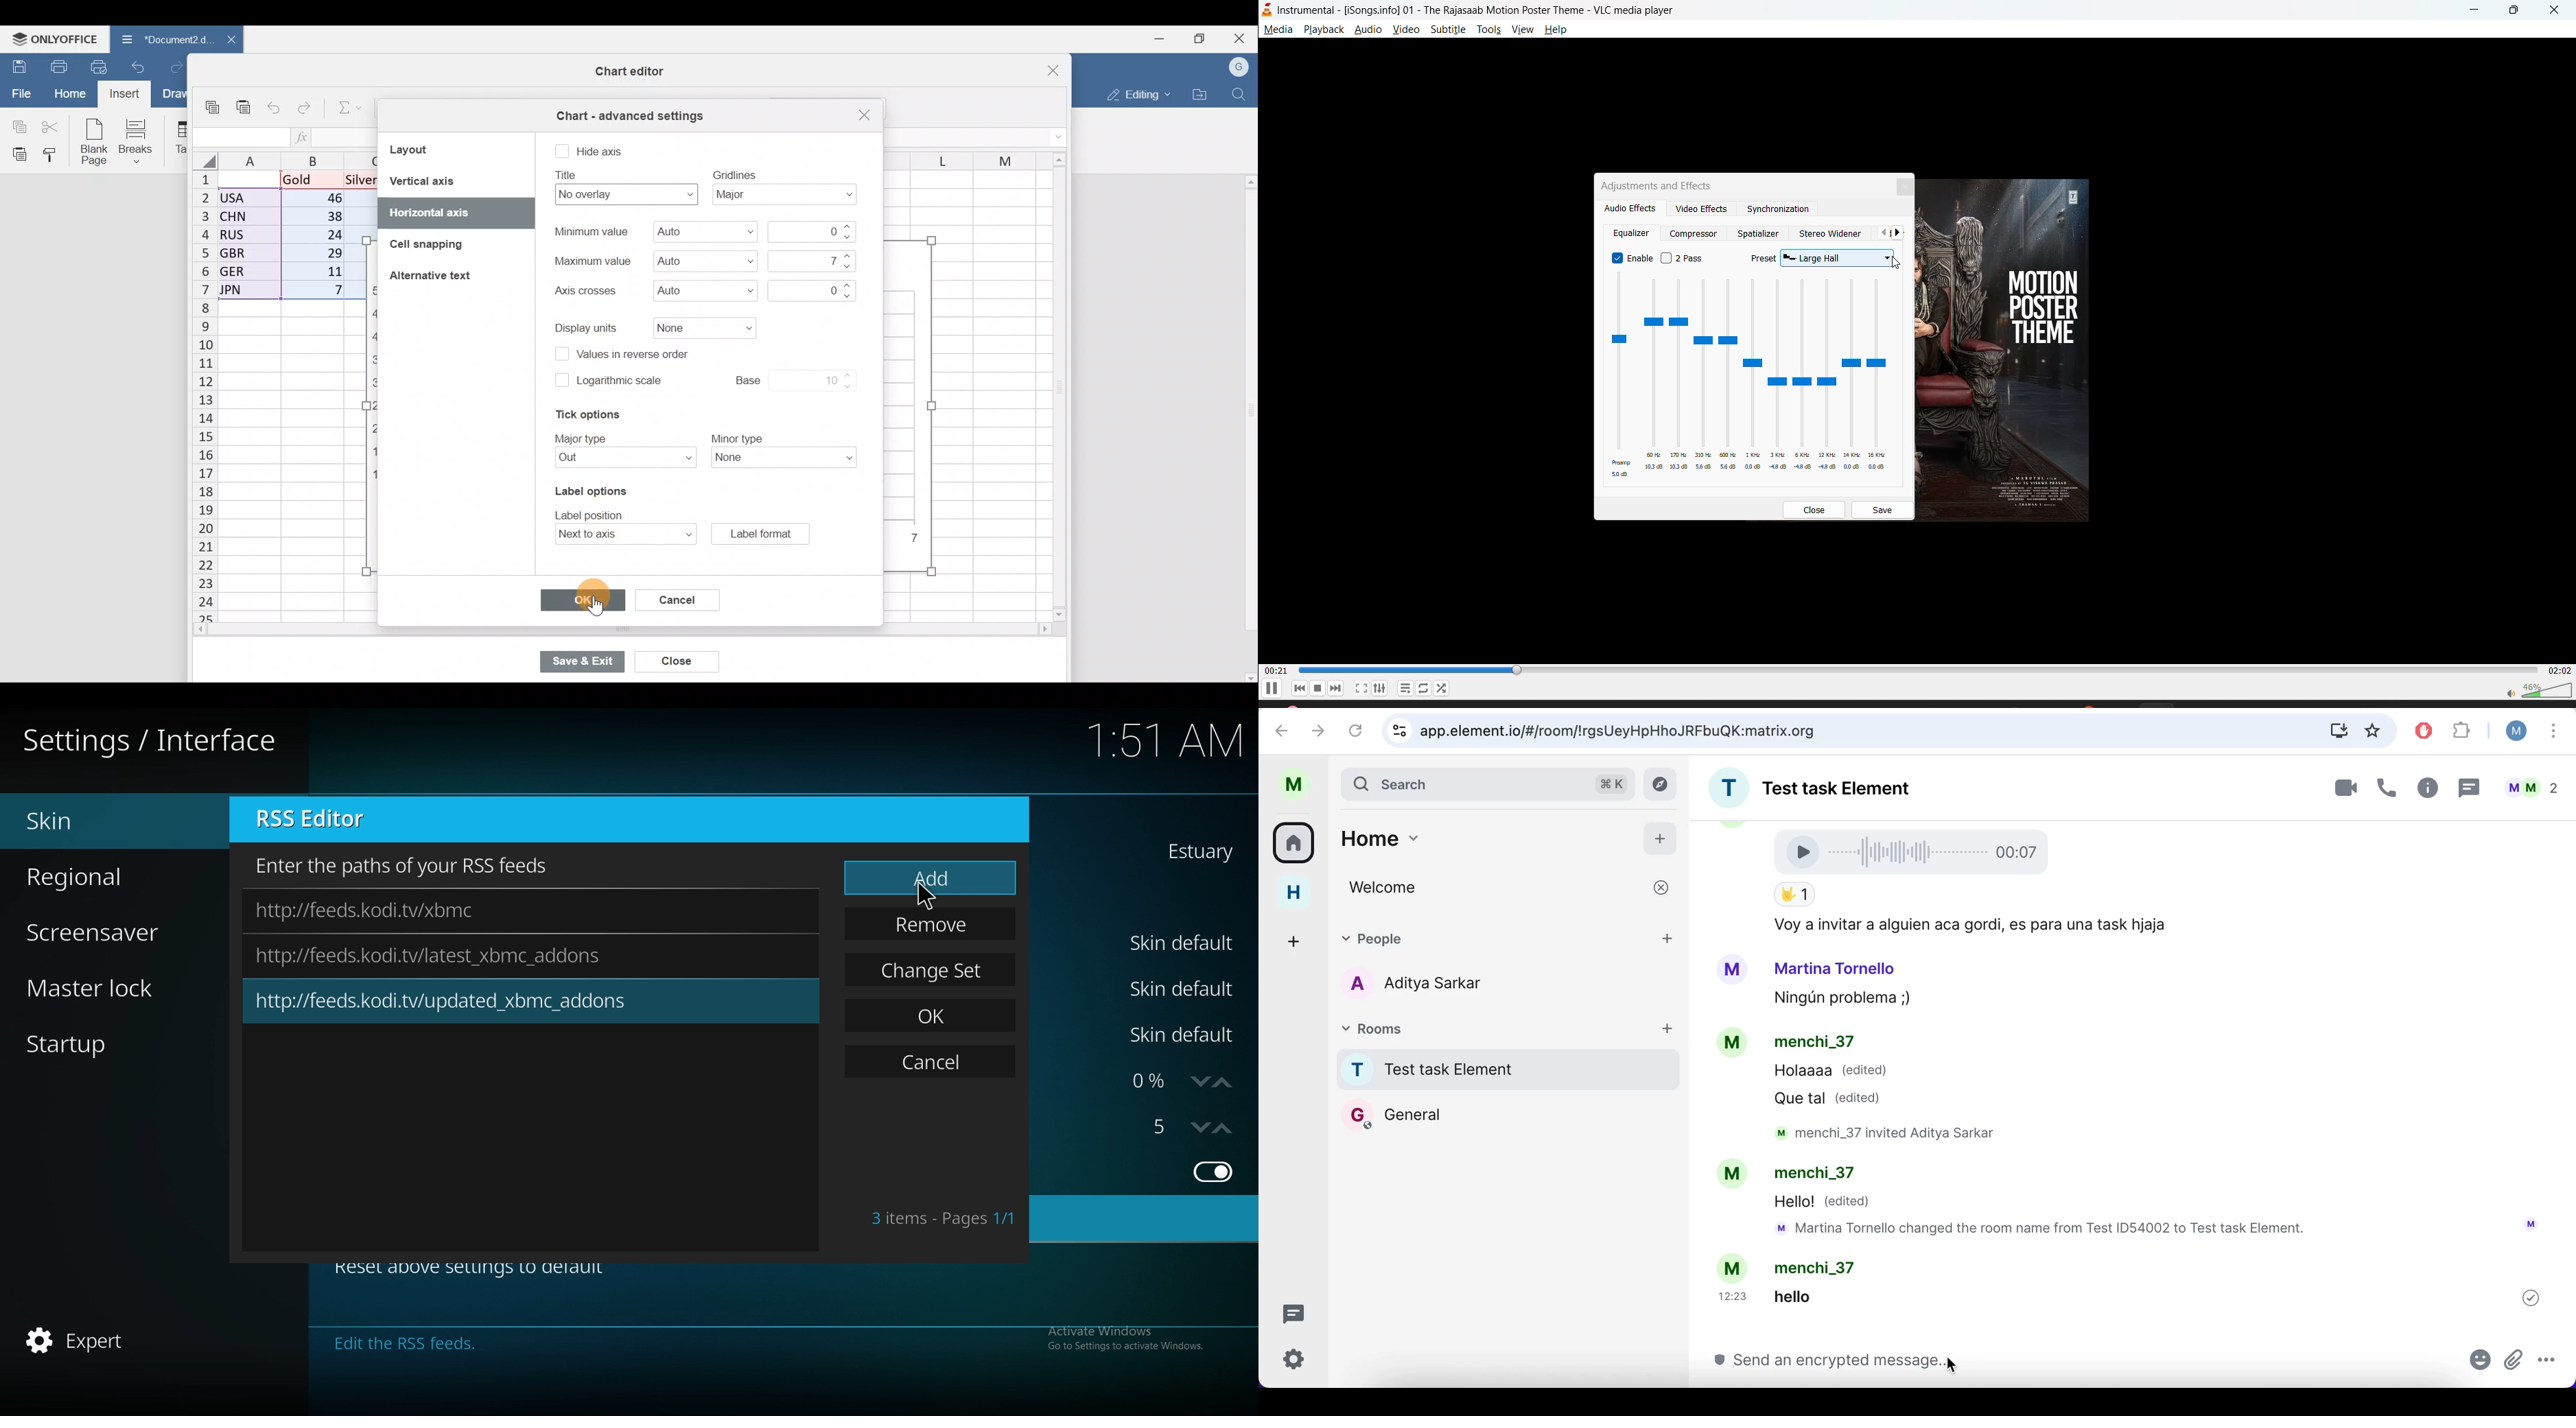 Image resolution: width=2576 pixels, height=1428 pixels. I want to click on add, so click(930, 880).